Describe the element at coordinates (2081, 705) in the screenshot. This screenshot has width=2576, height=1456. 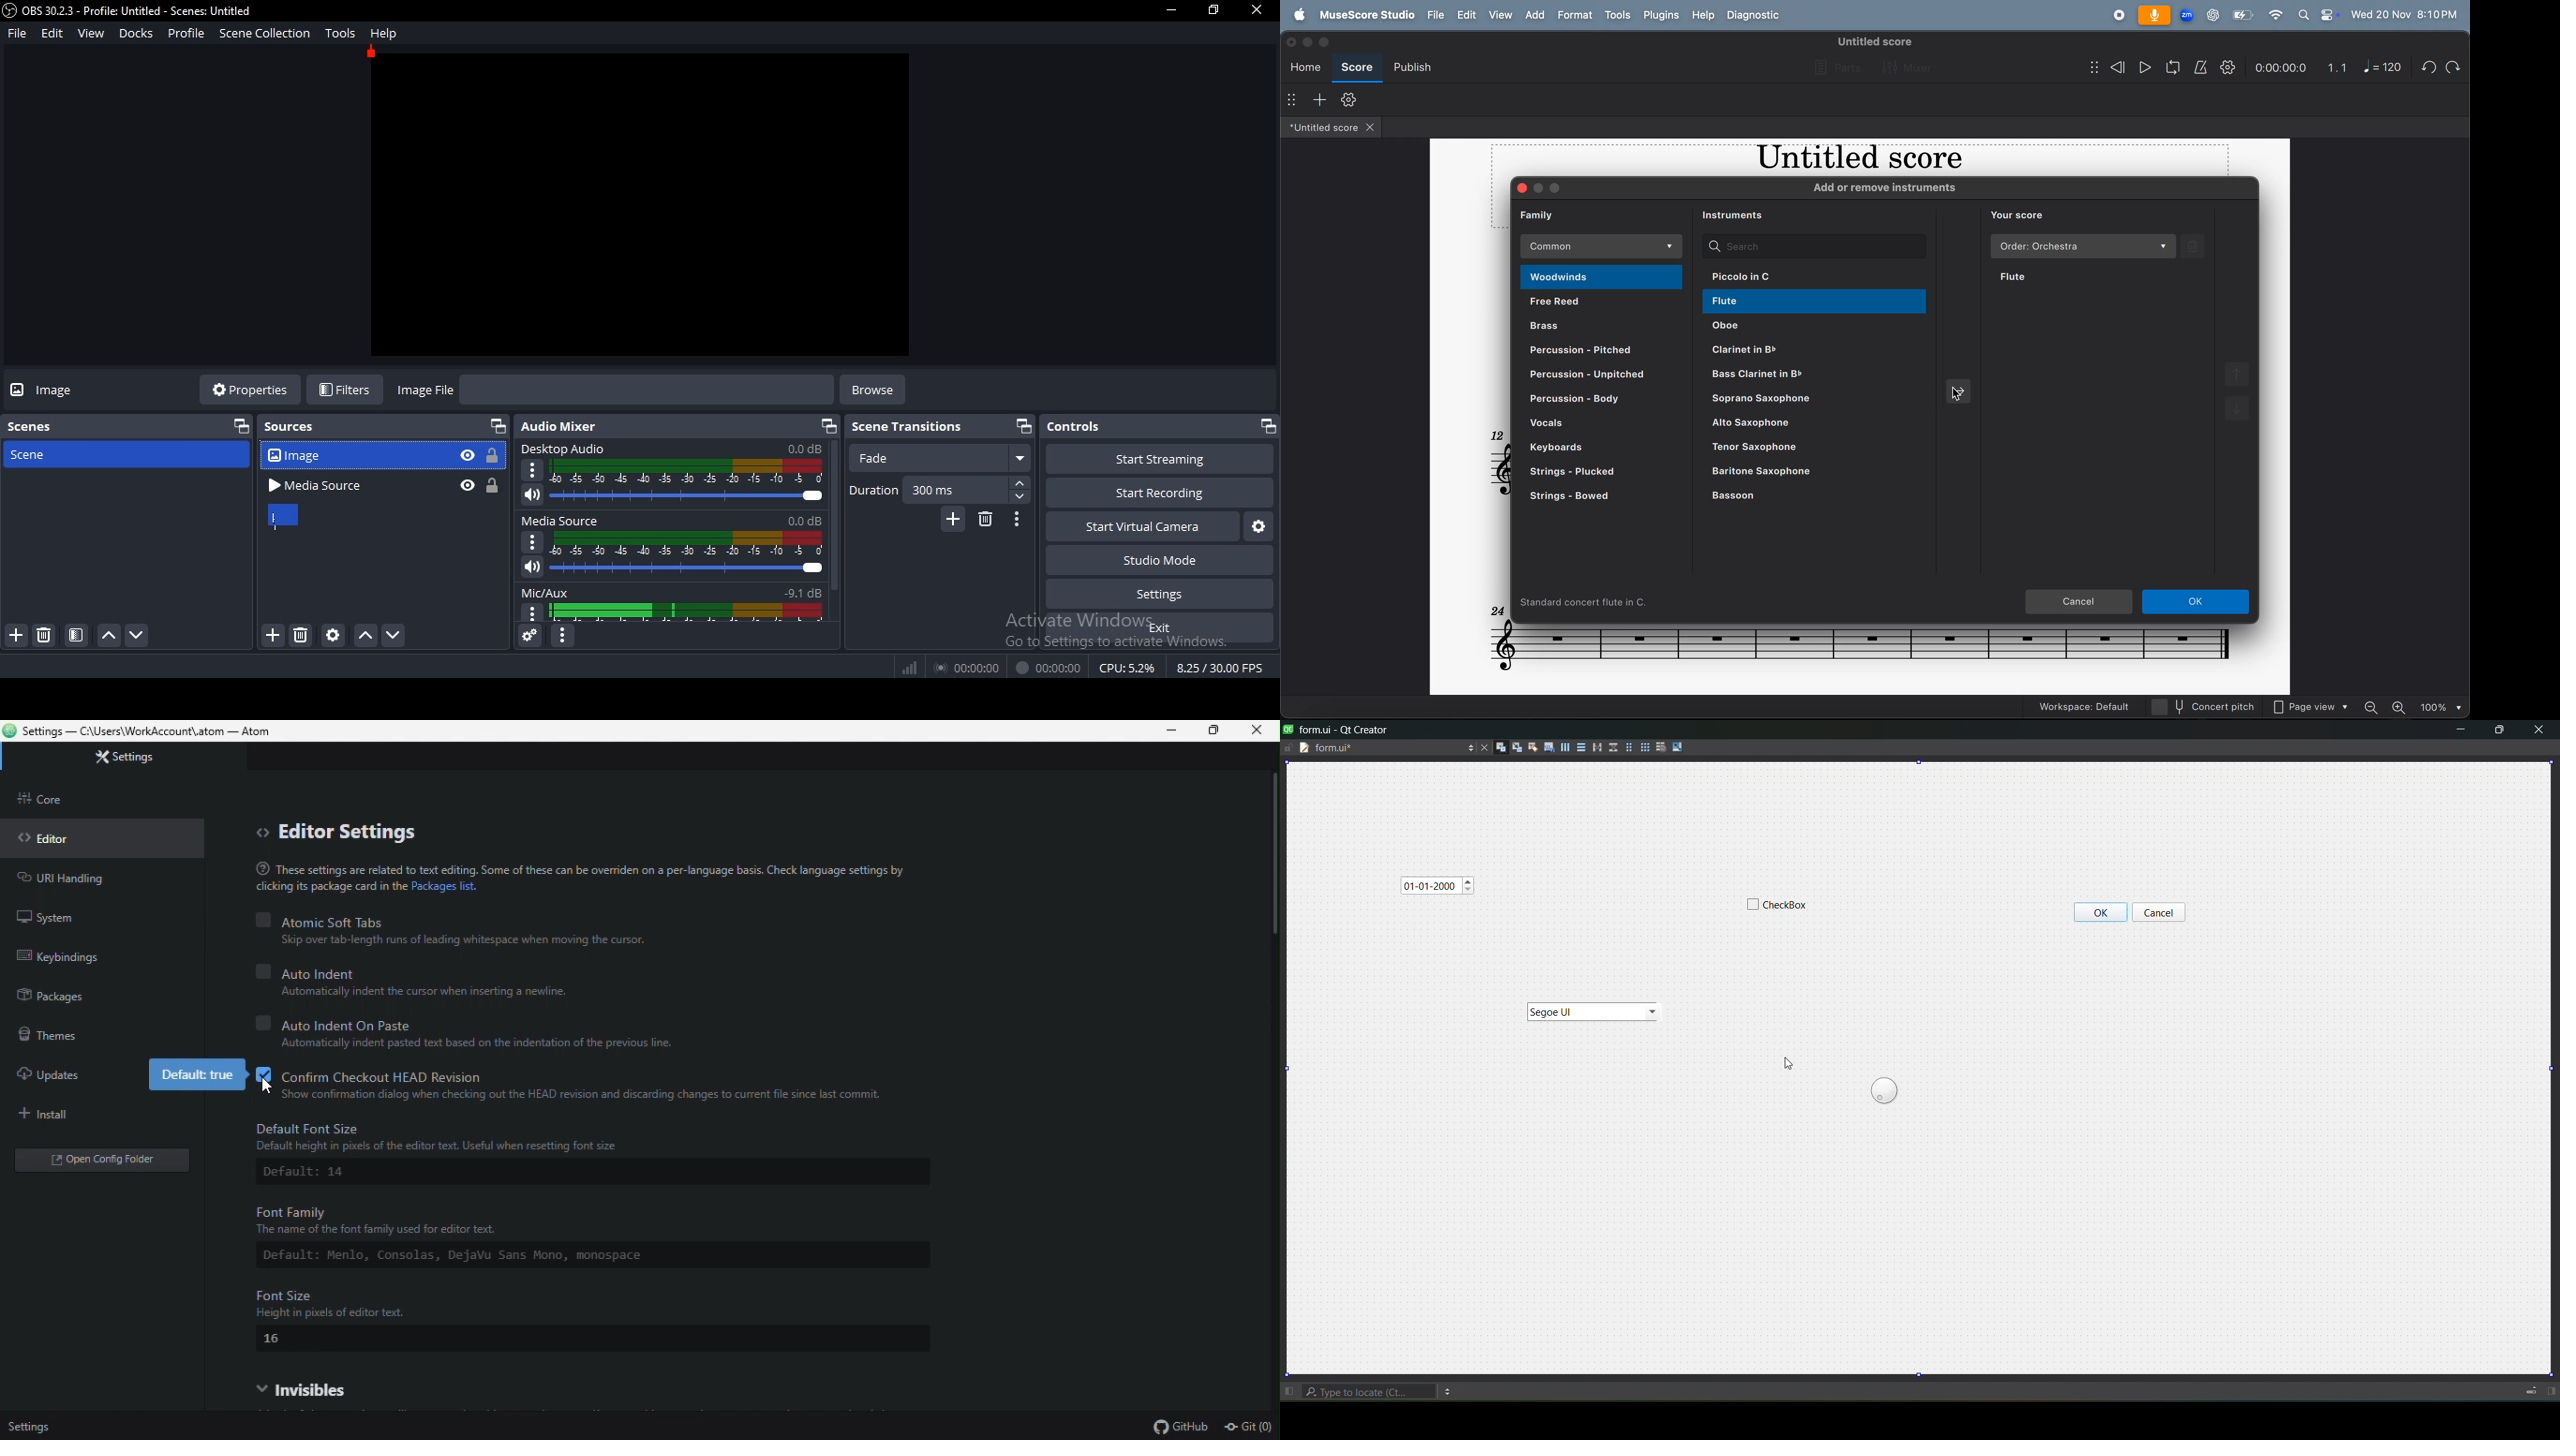
I see `workspace: default` at that location.